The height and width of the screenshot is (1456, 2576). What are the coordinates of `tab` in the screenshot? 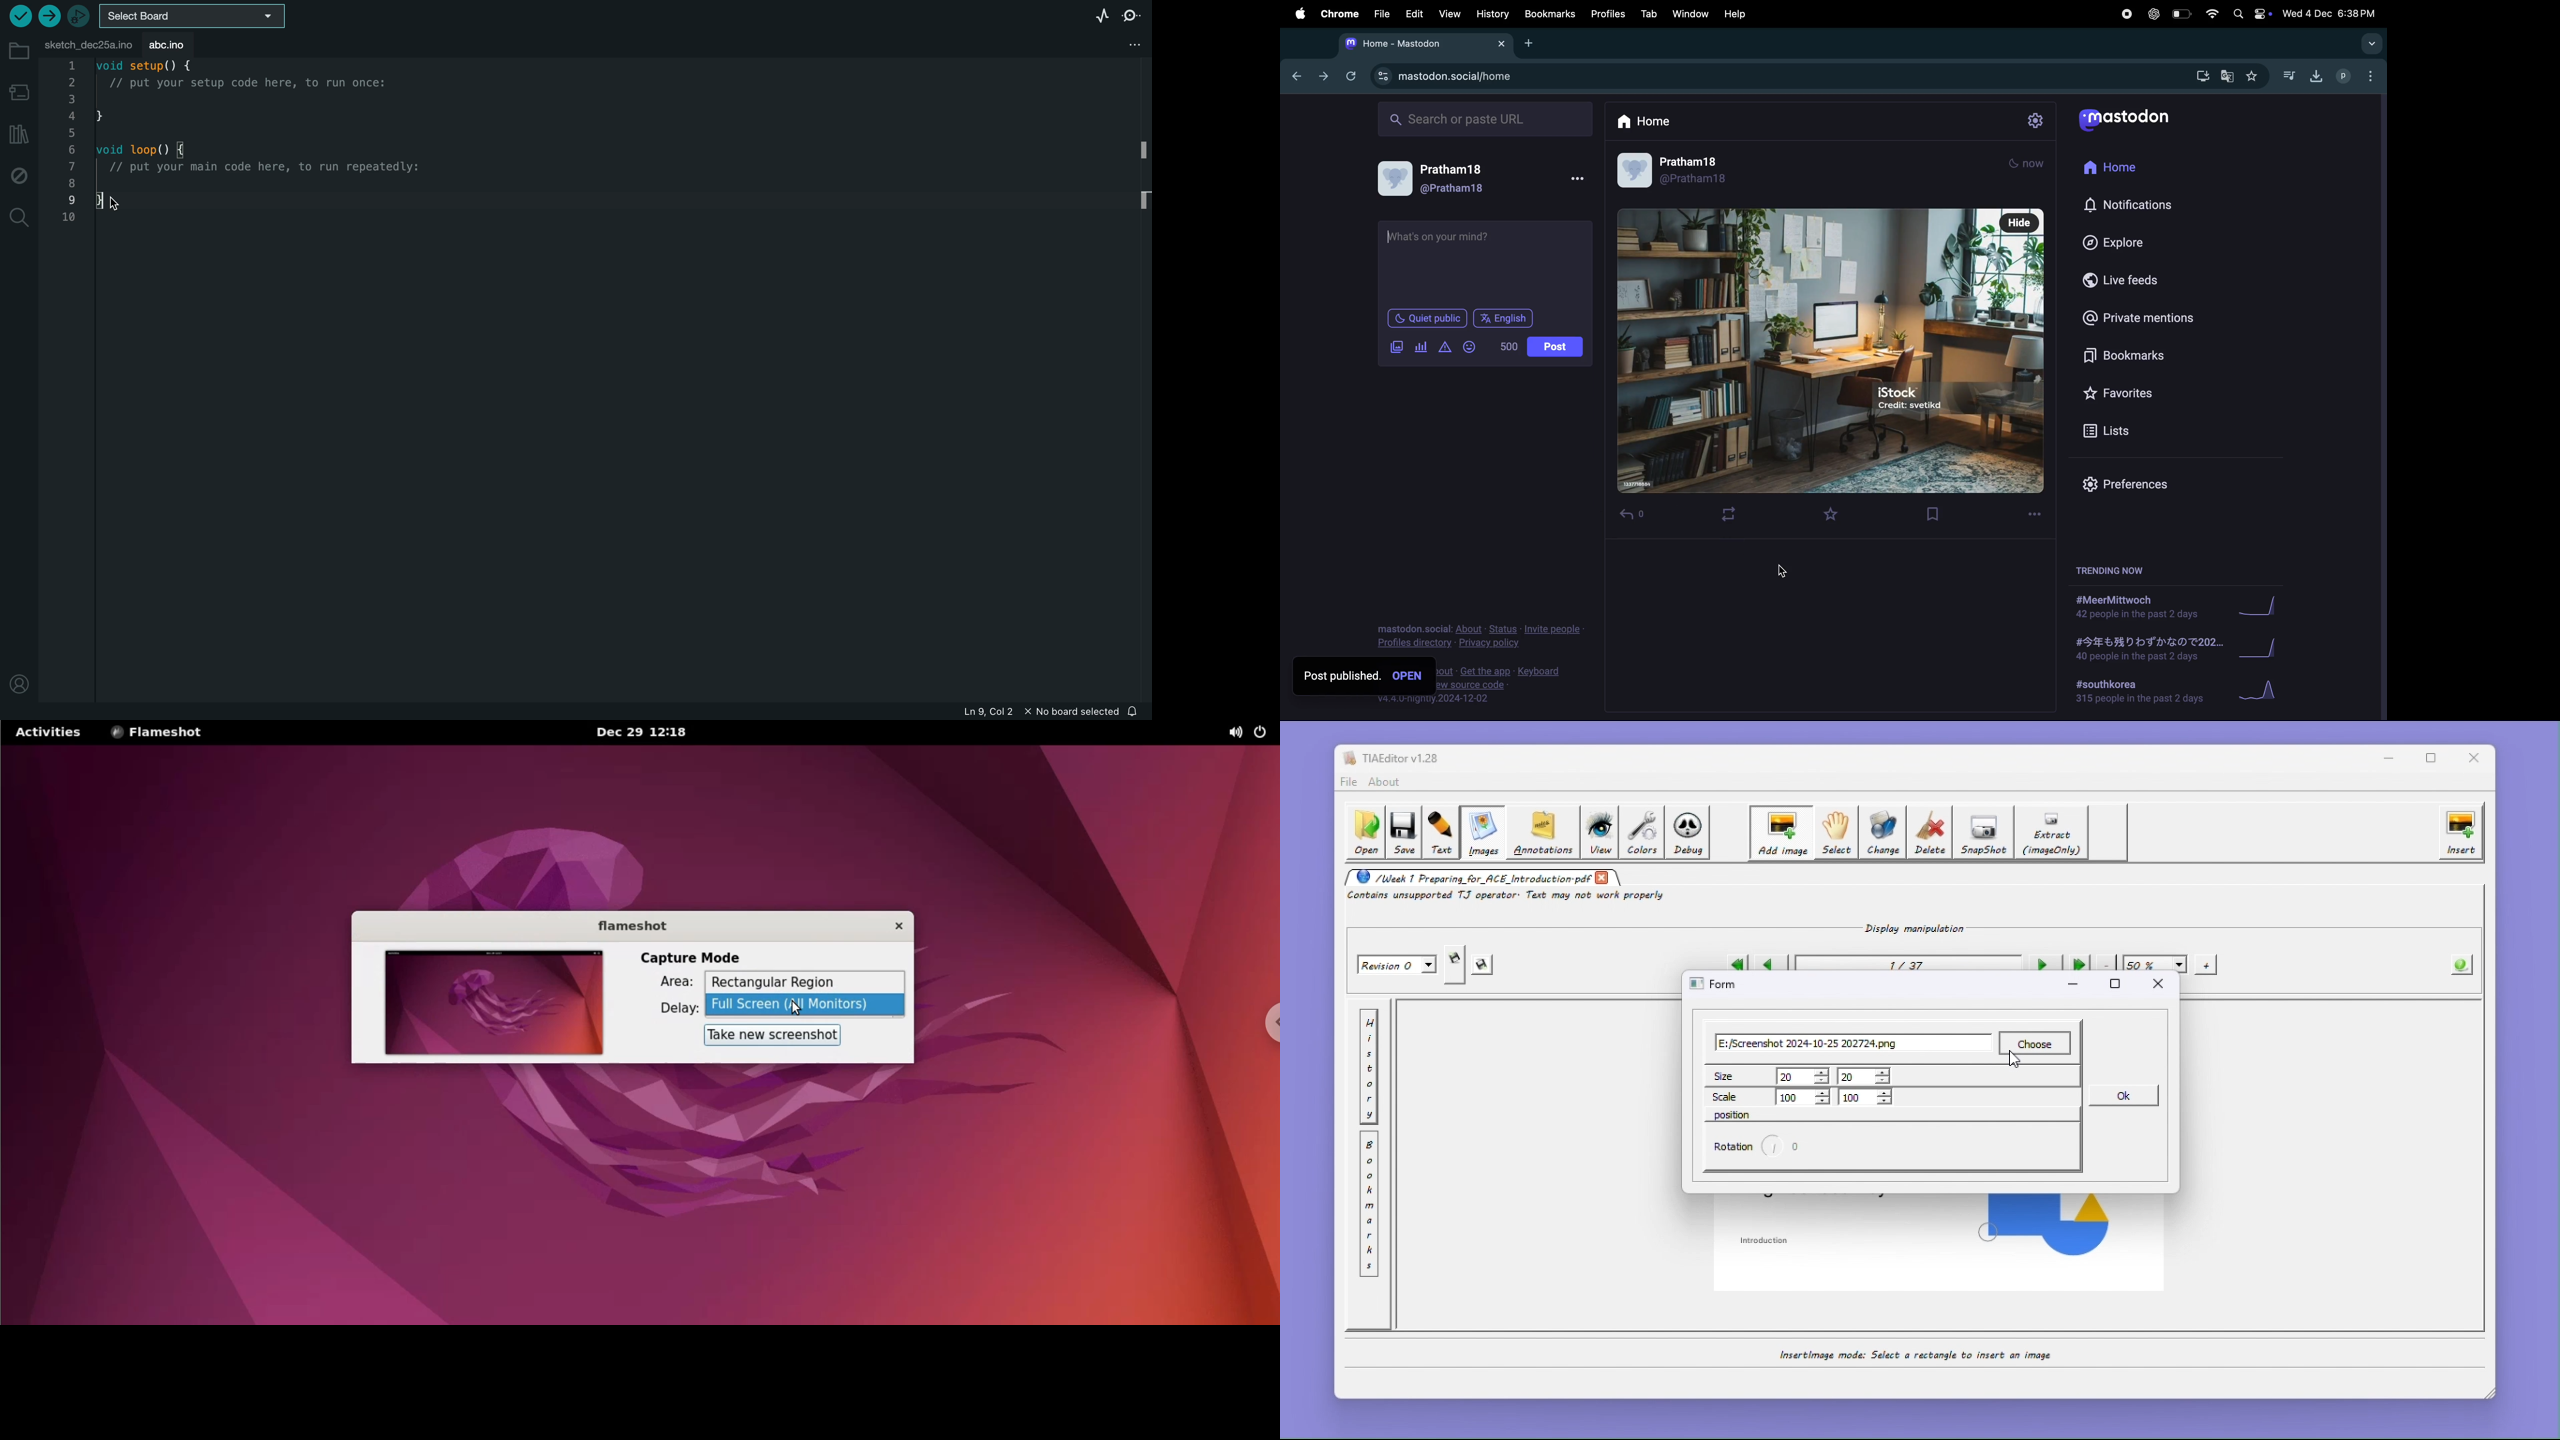 It's located at (1649, 14).